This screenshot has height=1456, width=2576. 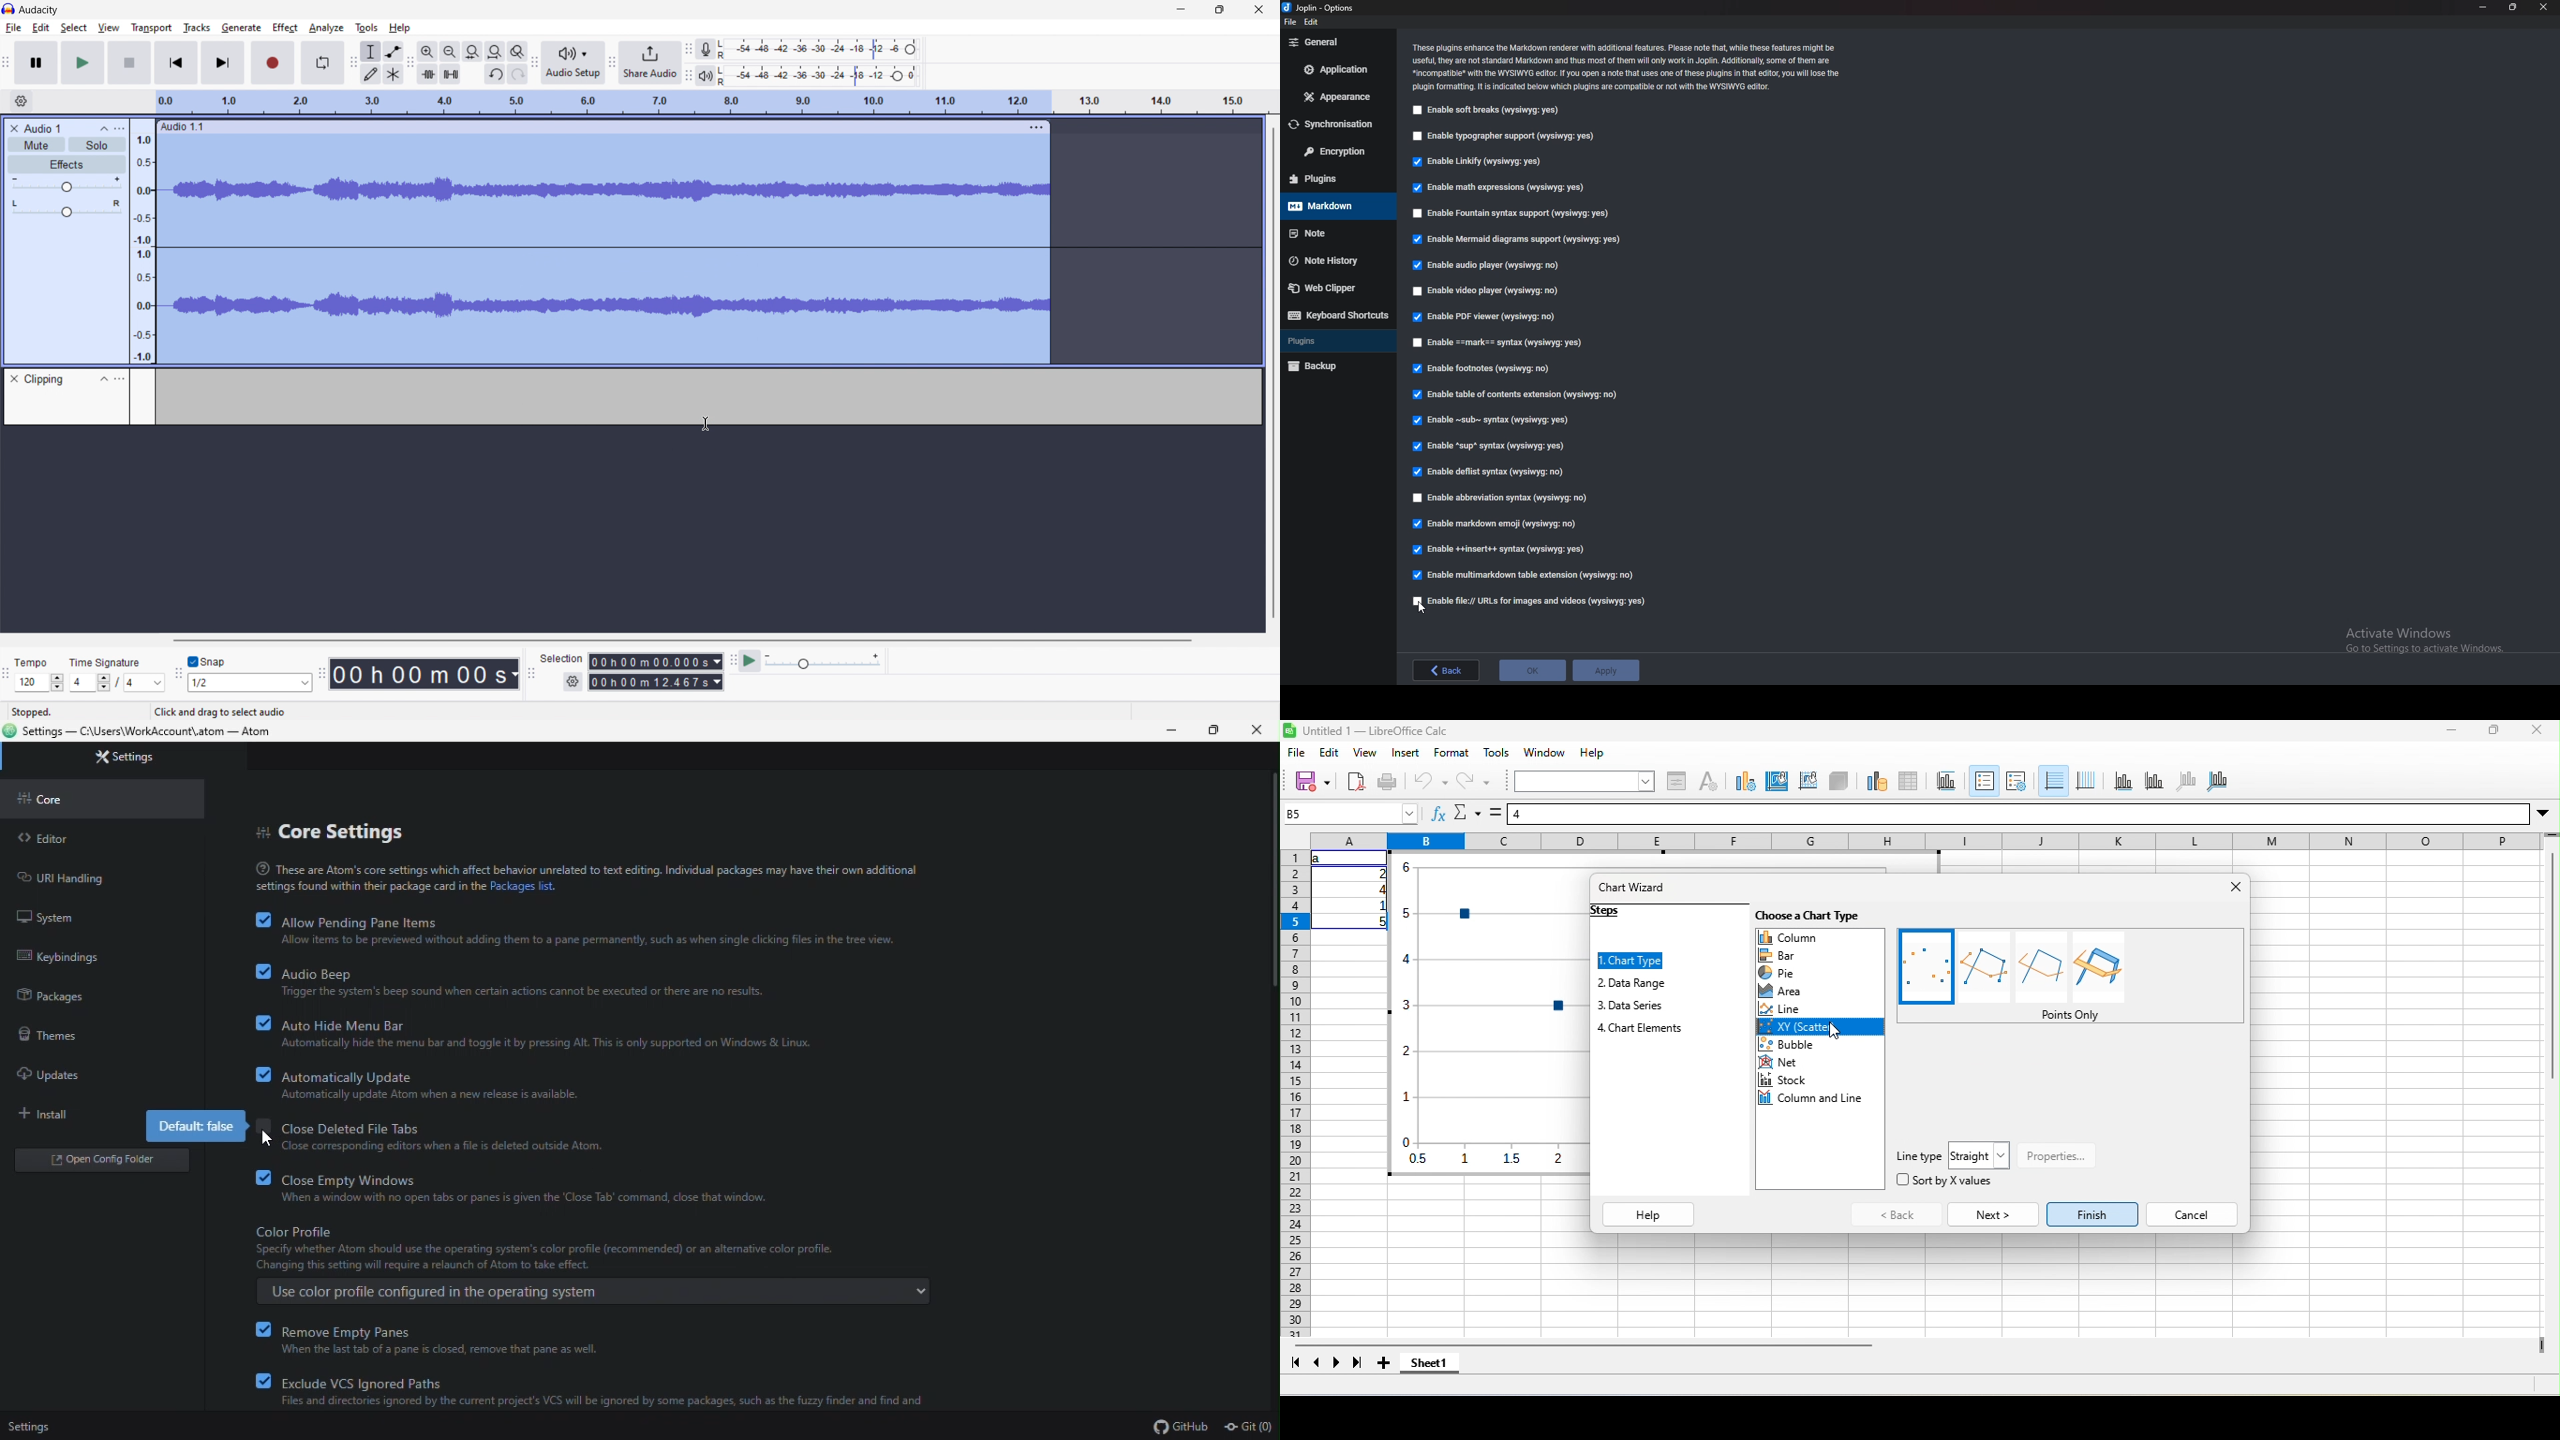 What do you see at coordinates (1331, 287) in the screenshot?
I see `Web Clipper` at bounding box center [1331, 287].